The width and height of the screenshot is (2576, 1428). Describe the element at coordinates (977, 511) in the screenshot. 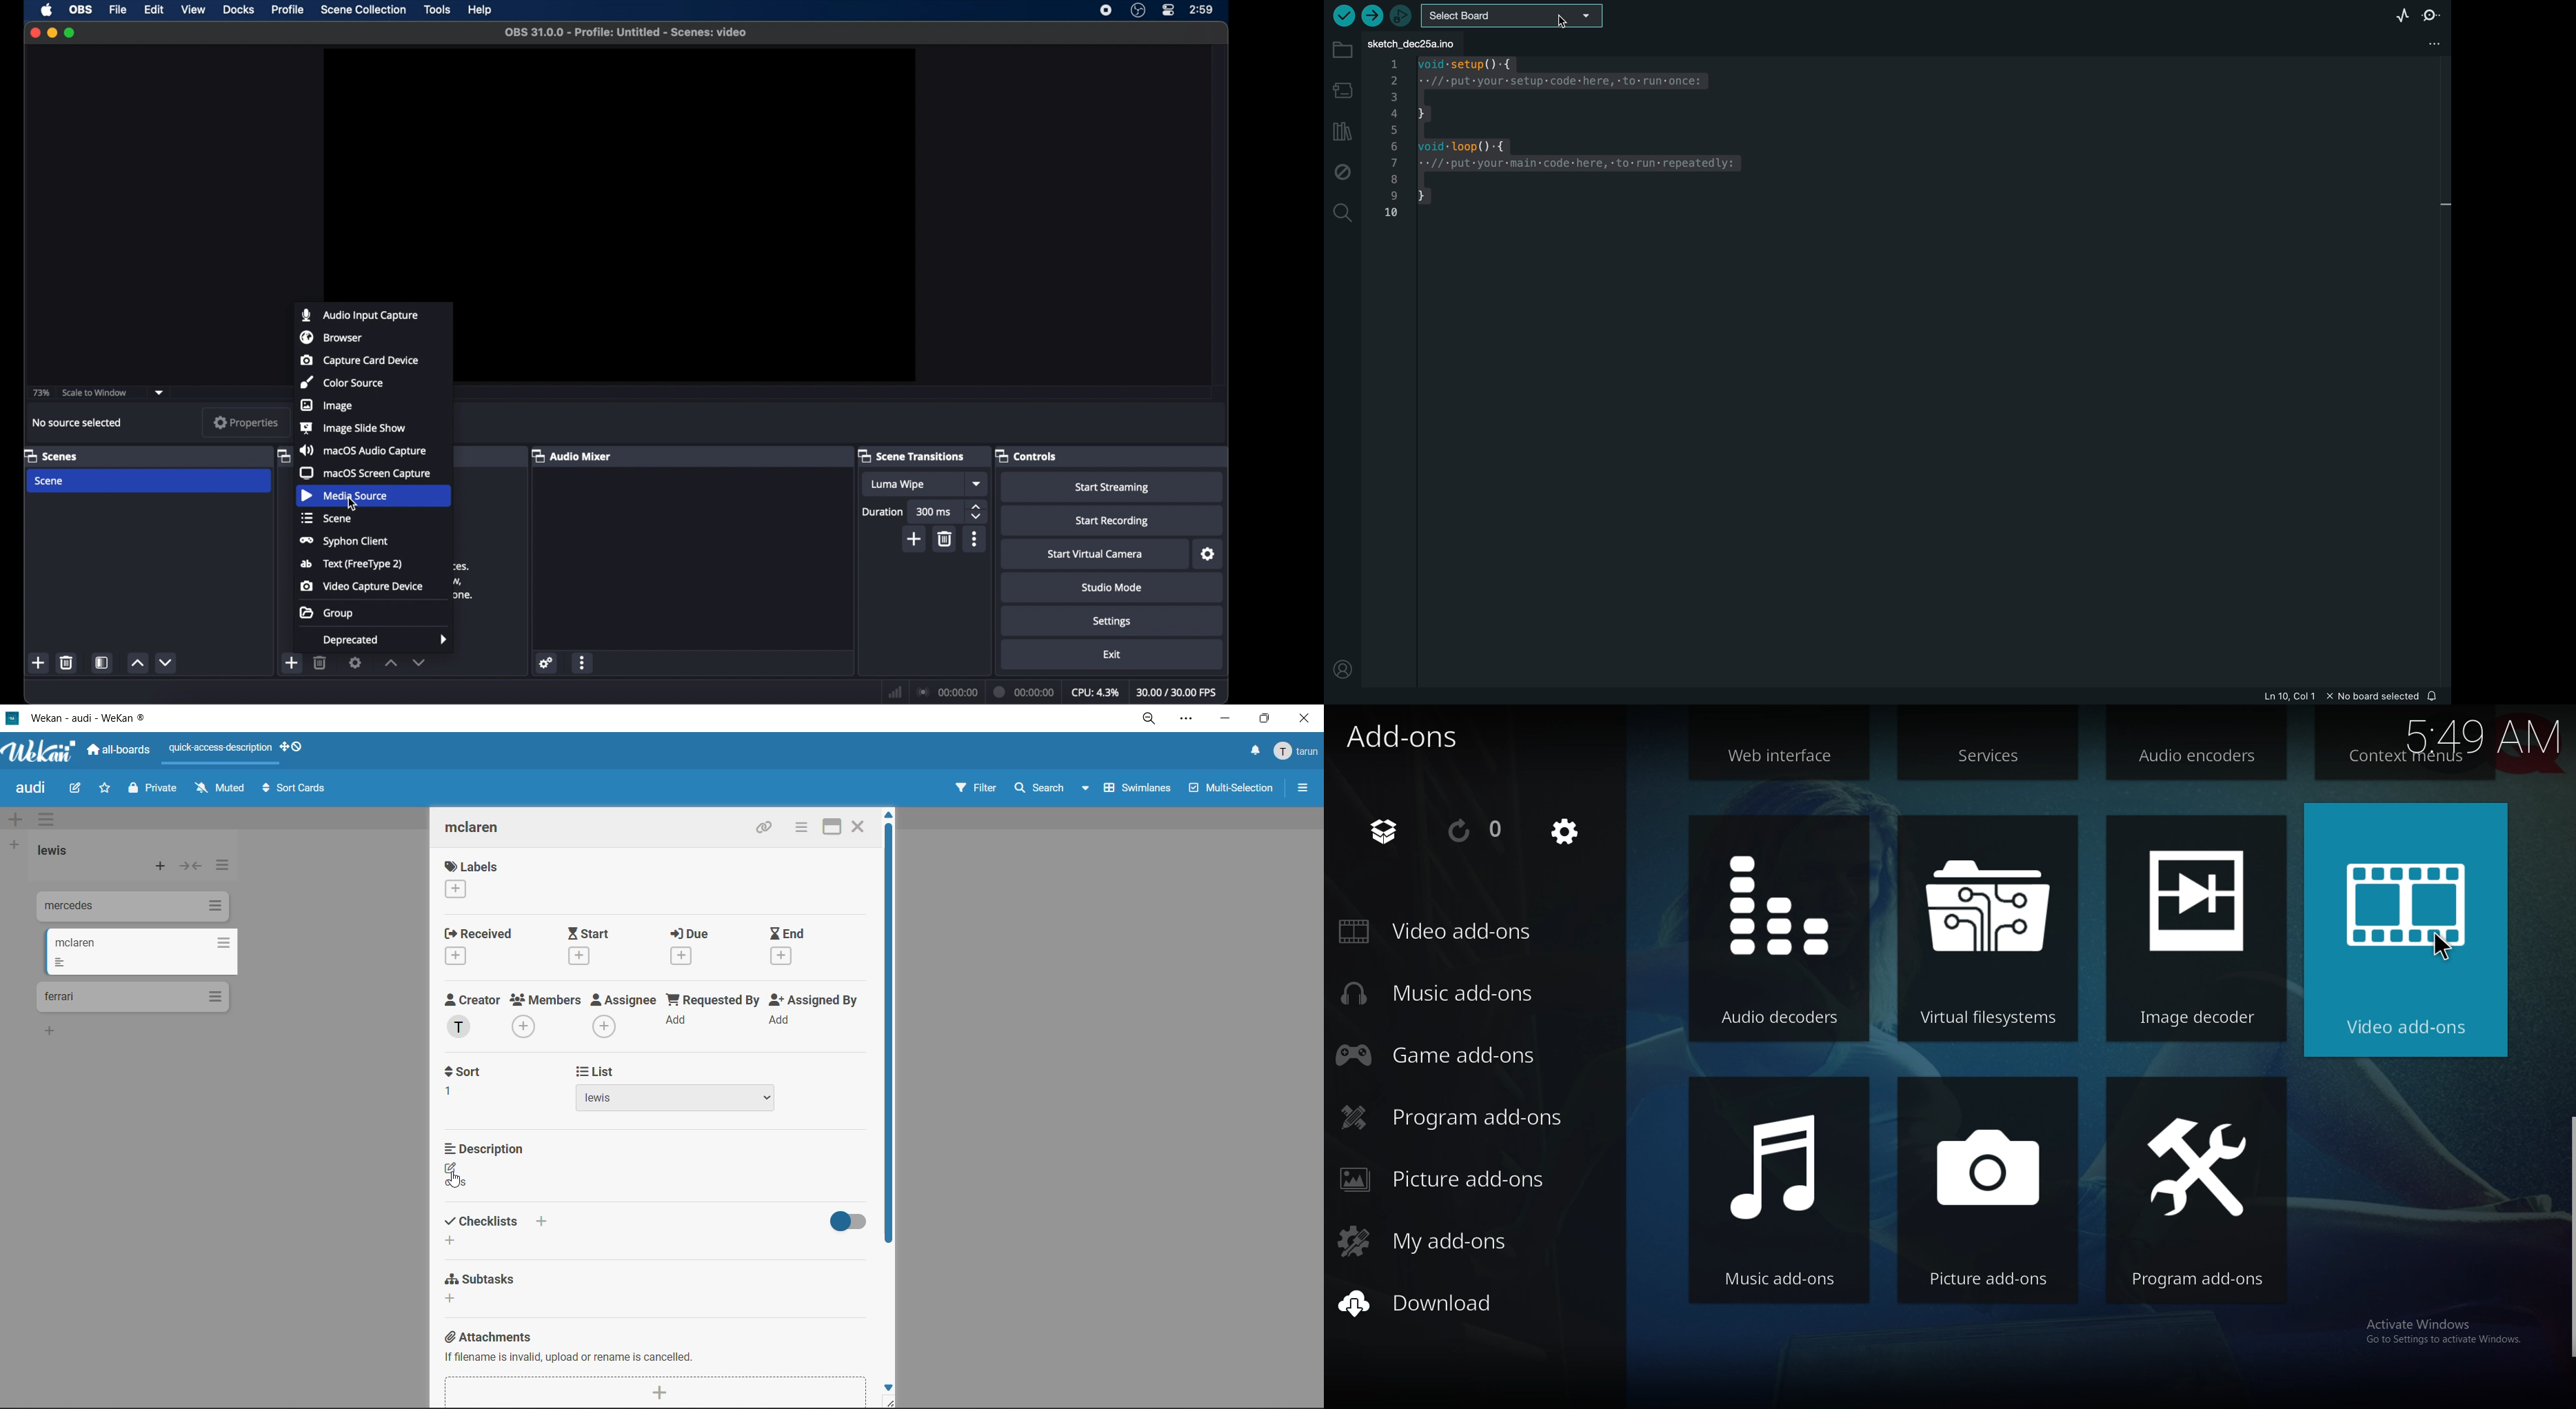

I see `stepper buttons` at that location.